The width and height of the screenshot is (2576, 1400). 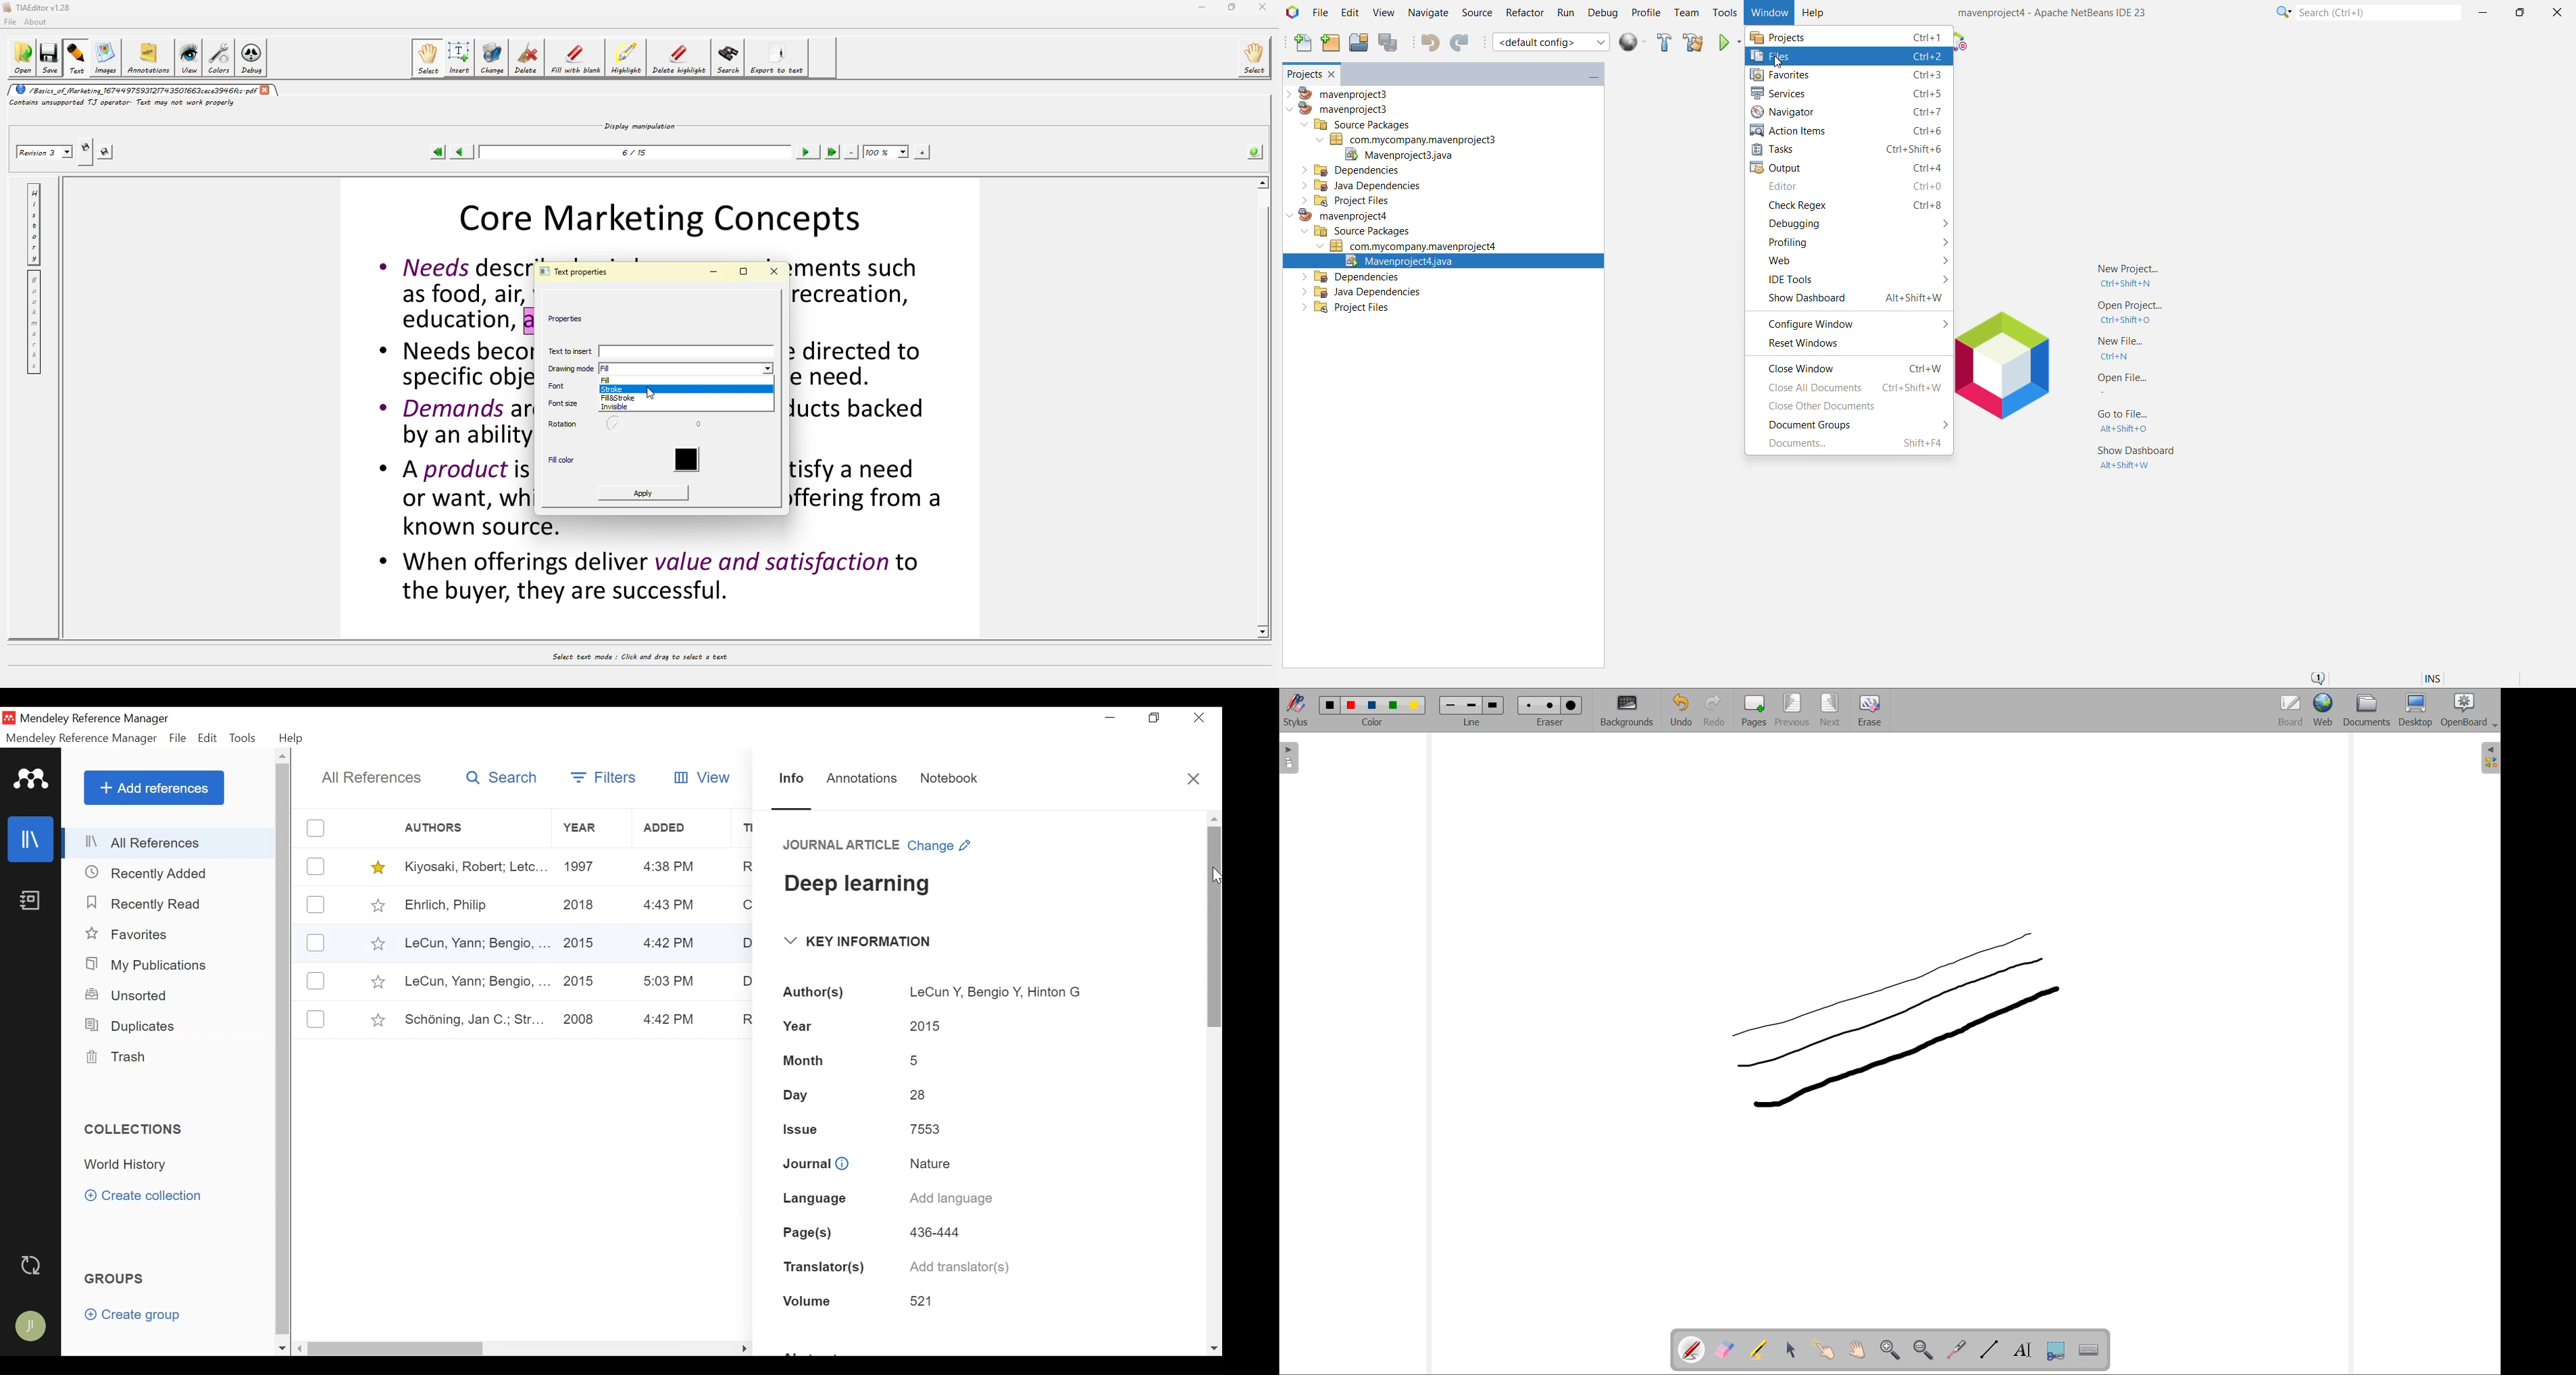 I want to click on 5, so click(x=917, y=1062).